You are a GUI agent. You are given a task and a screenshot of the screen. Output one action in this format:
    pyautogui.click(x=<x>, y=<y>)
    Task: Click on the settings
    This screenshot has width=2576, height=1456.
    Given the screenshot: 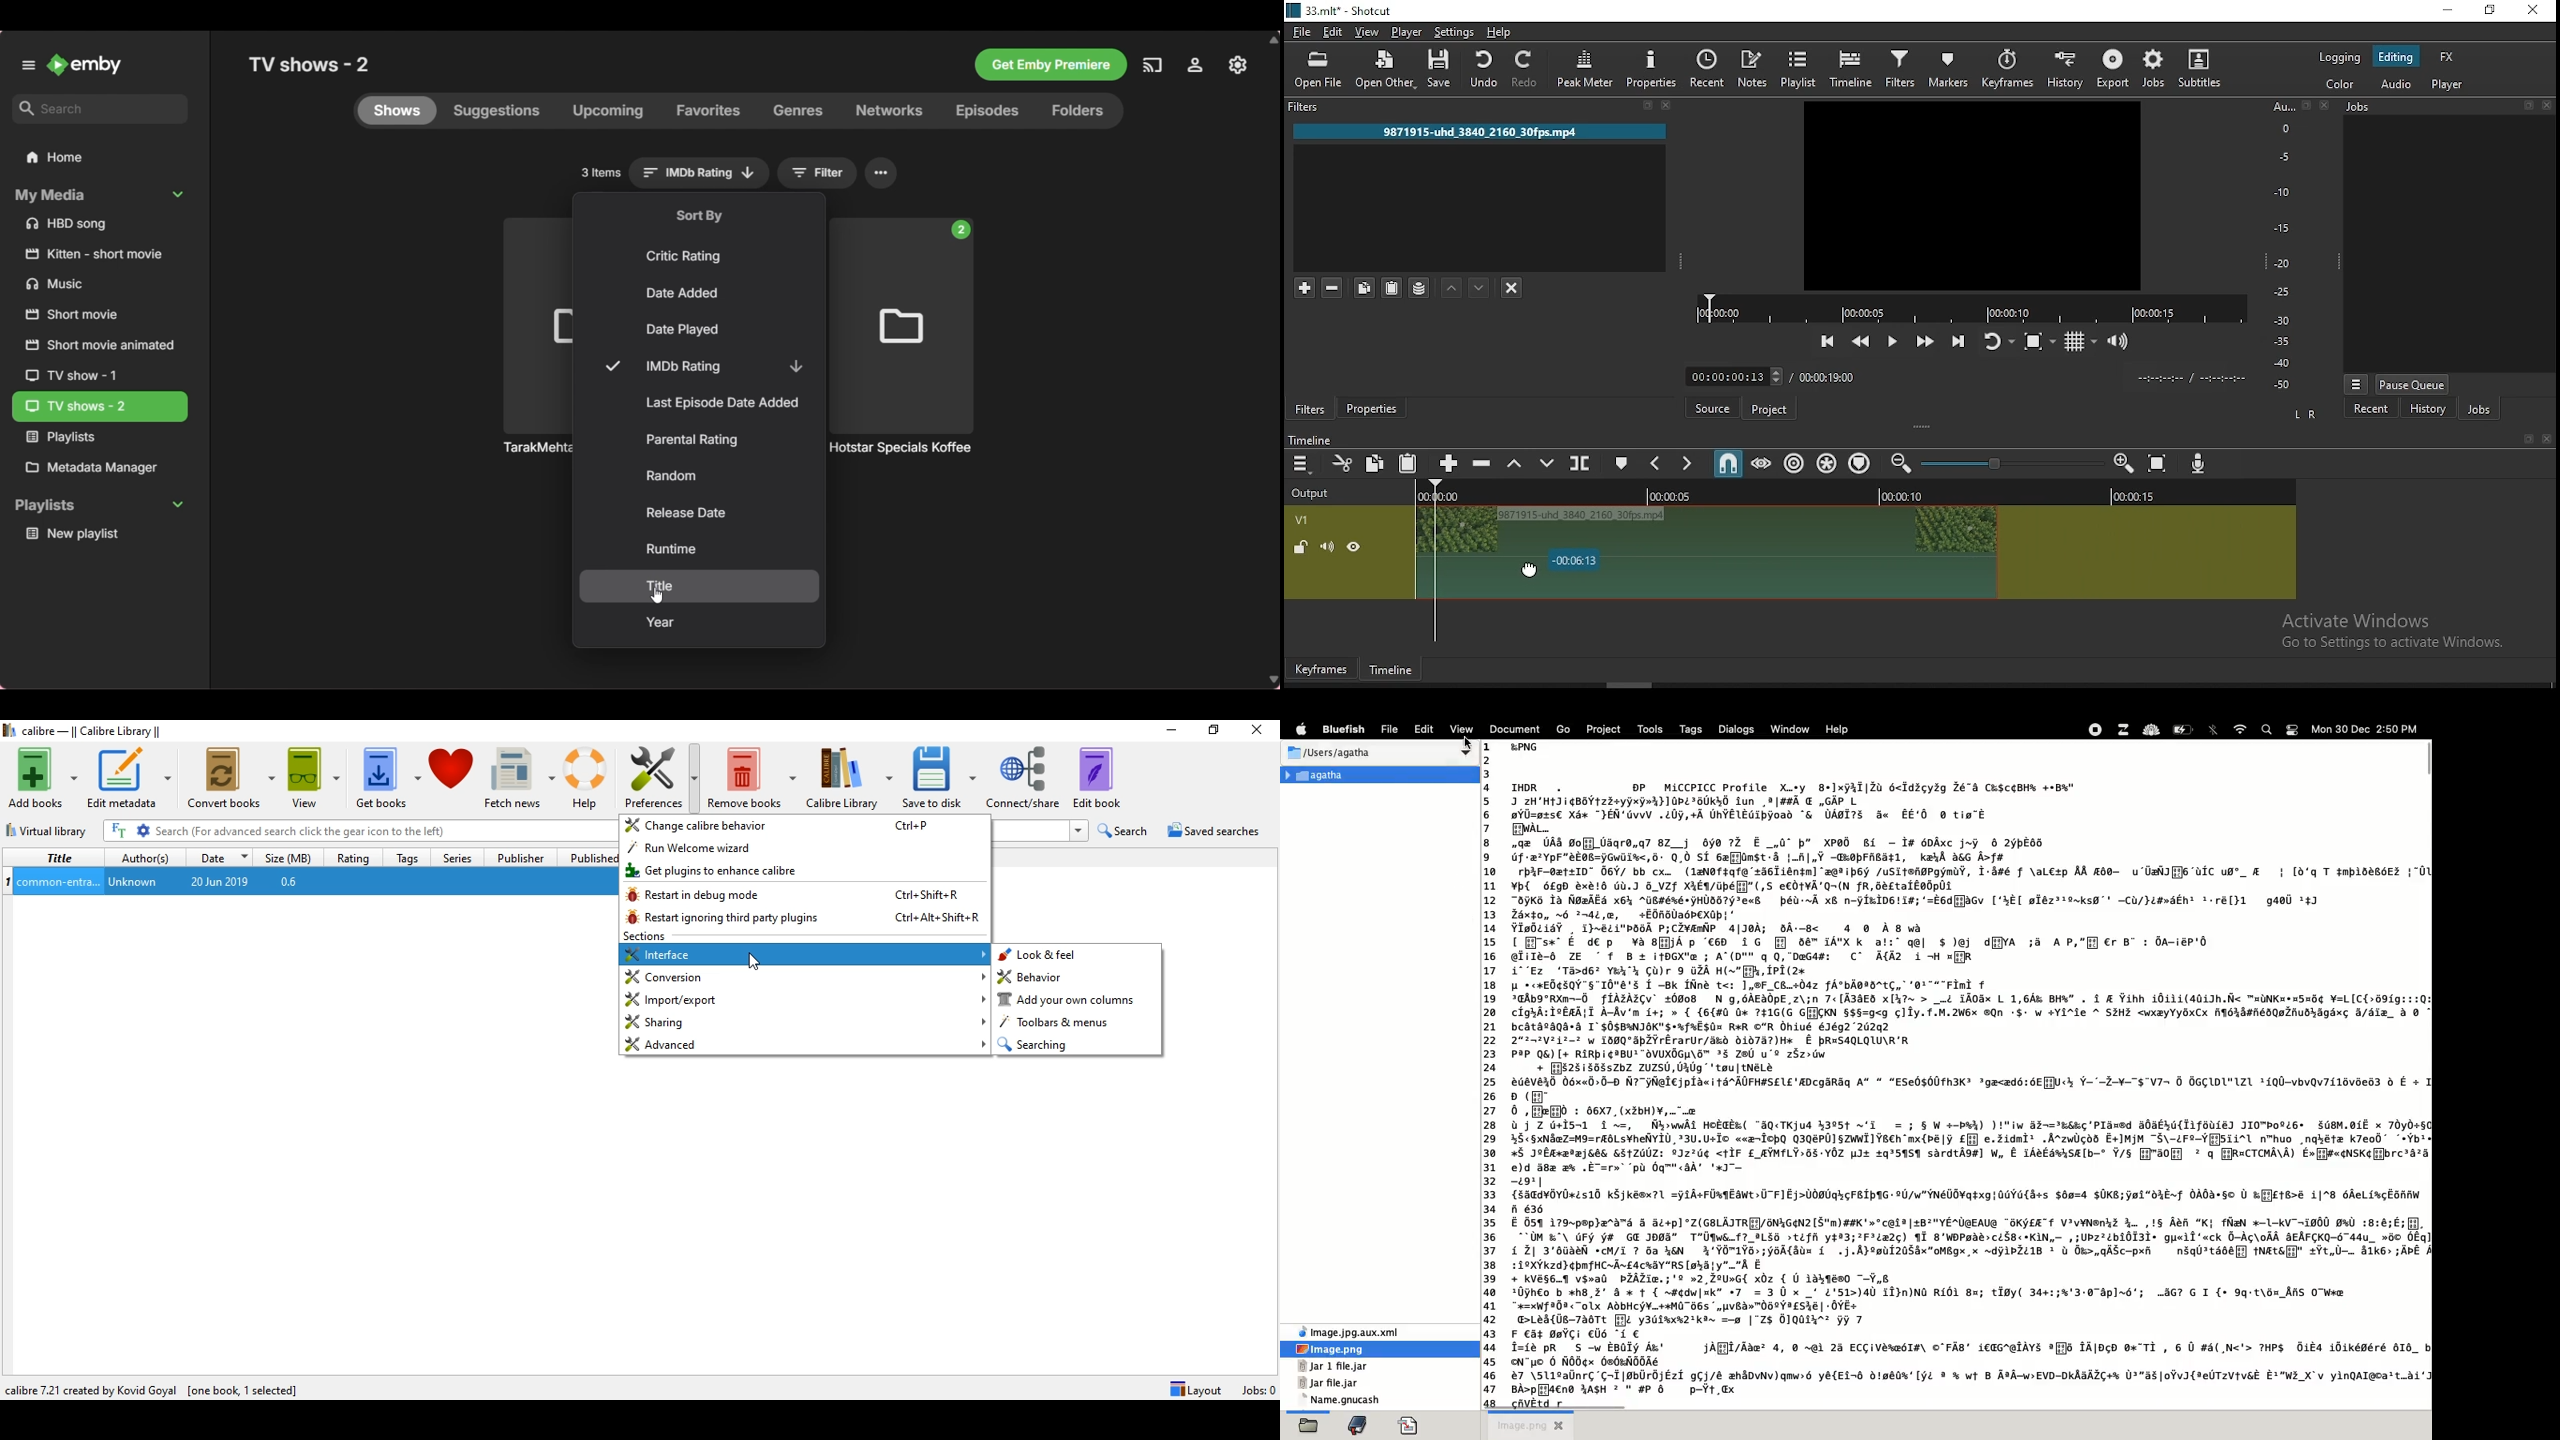 What is the action you would take?
    pyautogui.click(x=1454, y=32)
    